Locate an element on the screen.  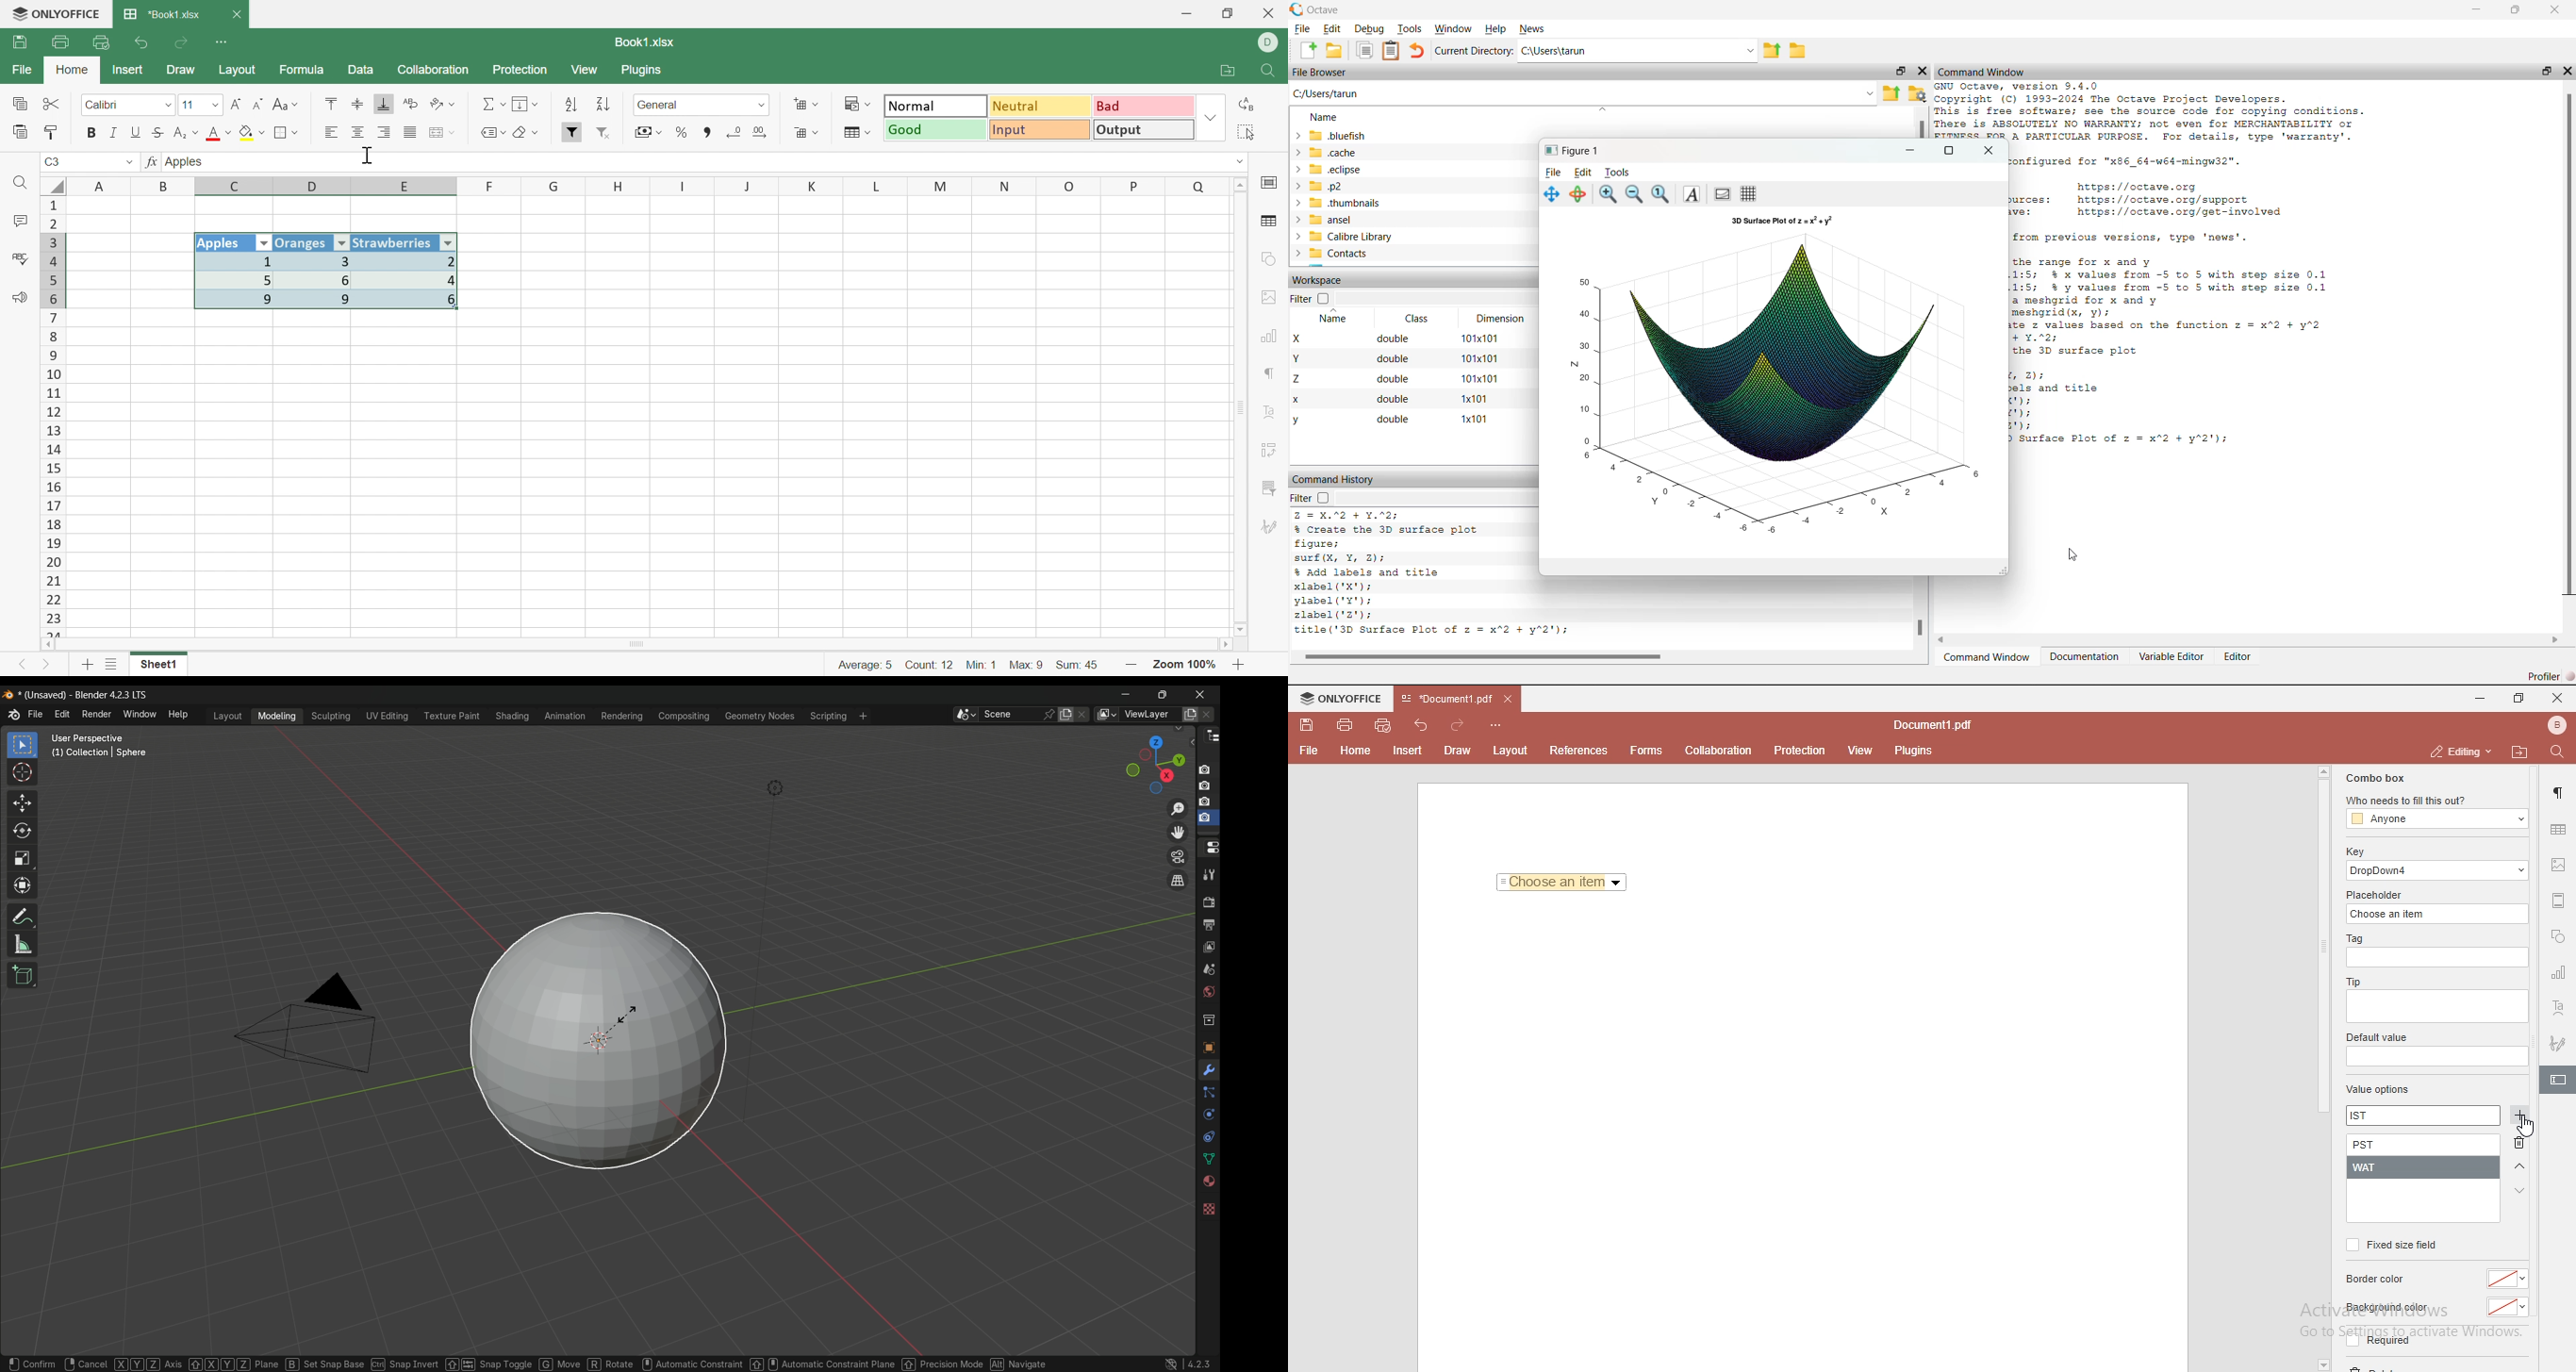
Italic is located at coordinates (112, 133).